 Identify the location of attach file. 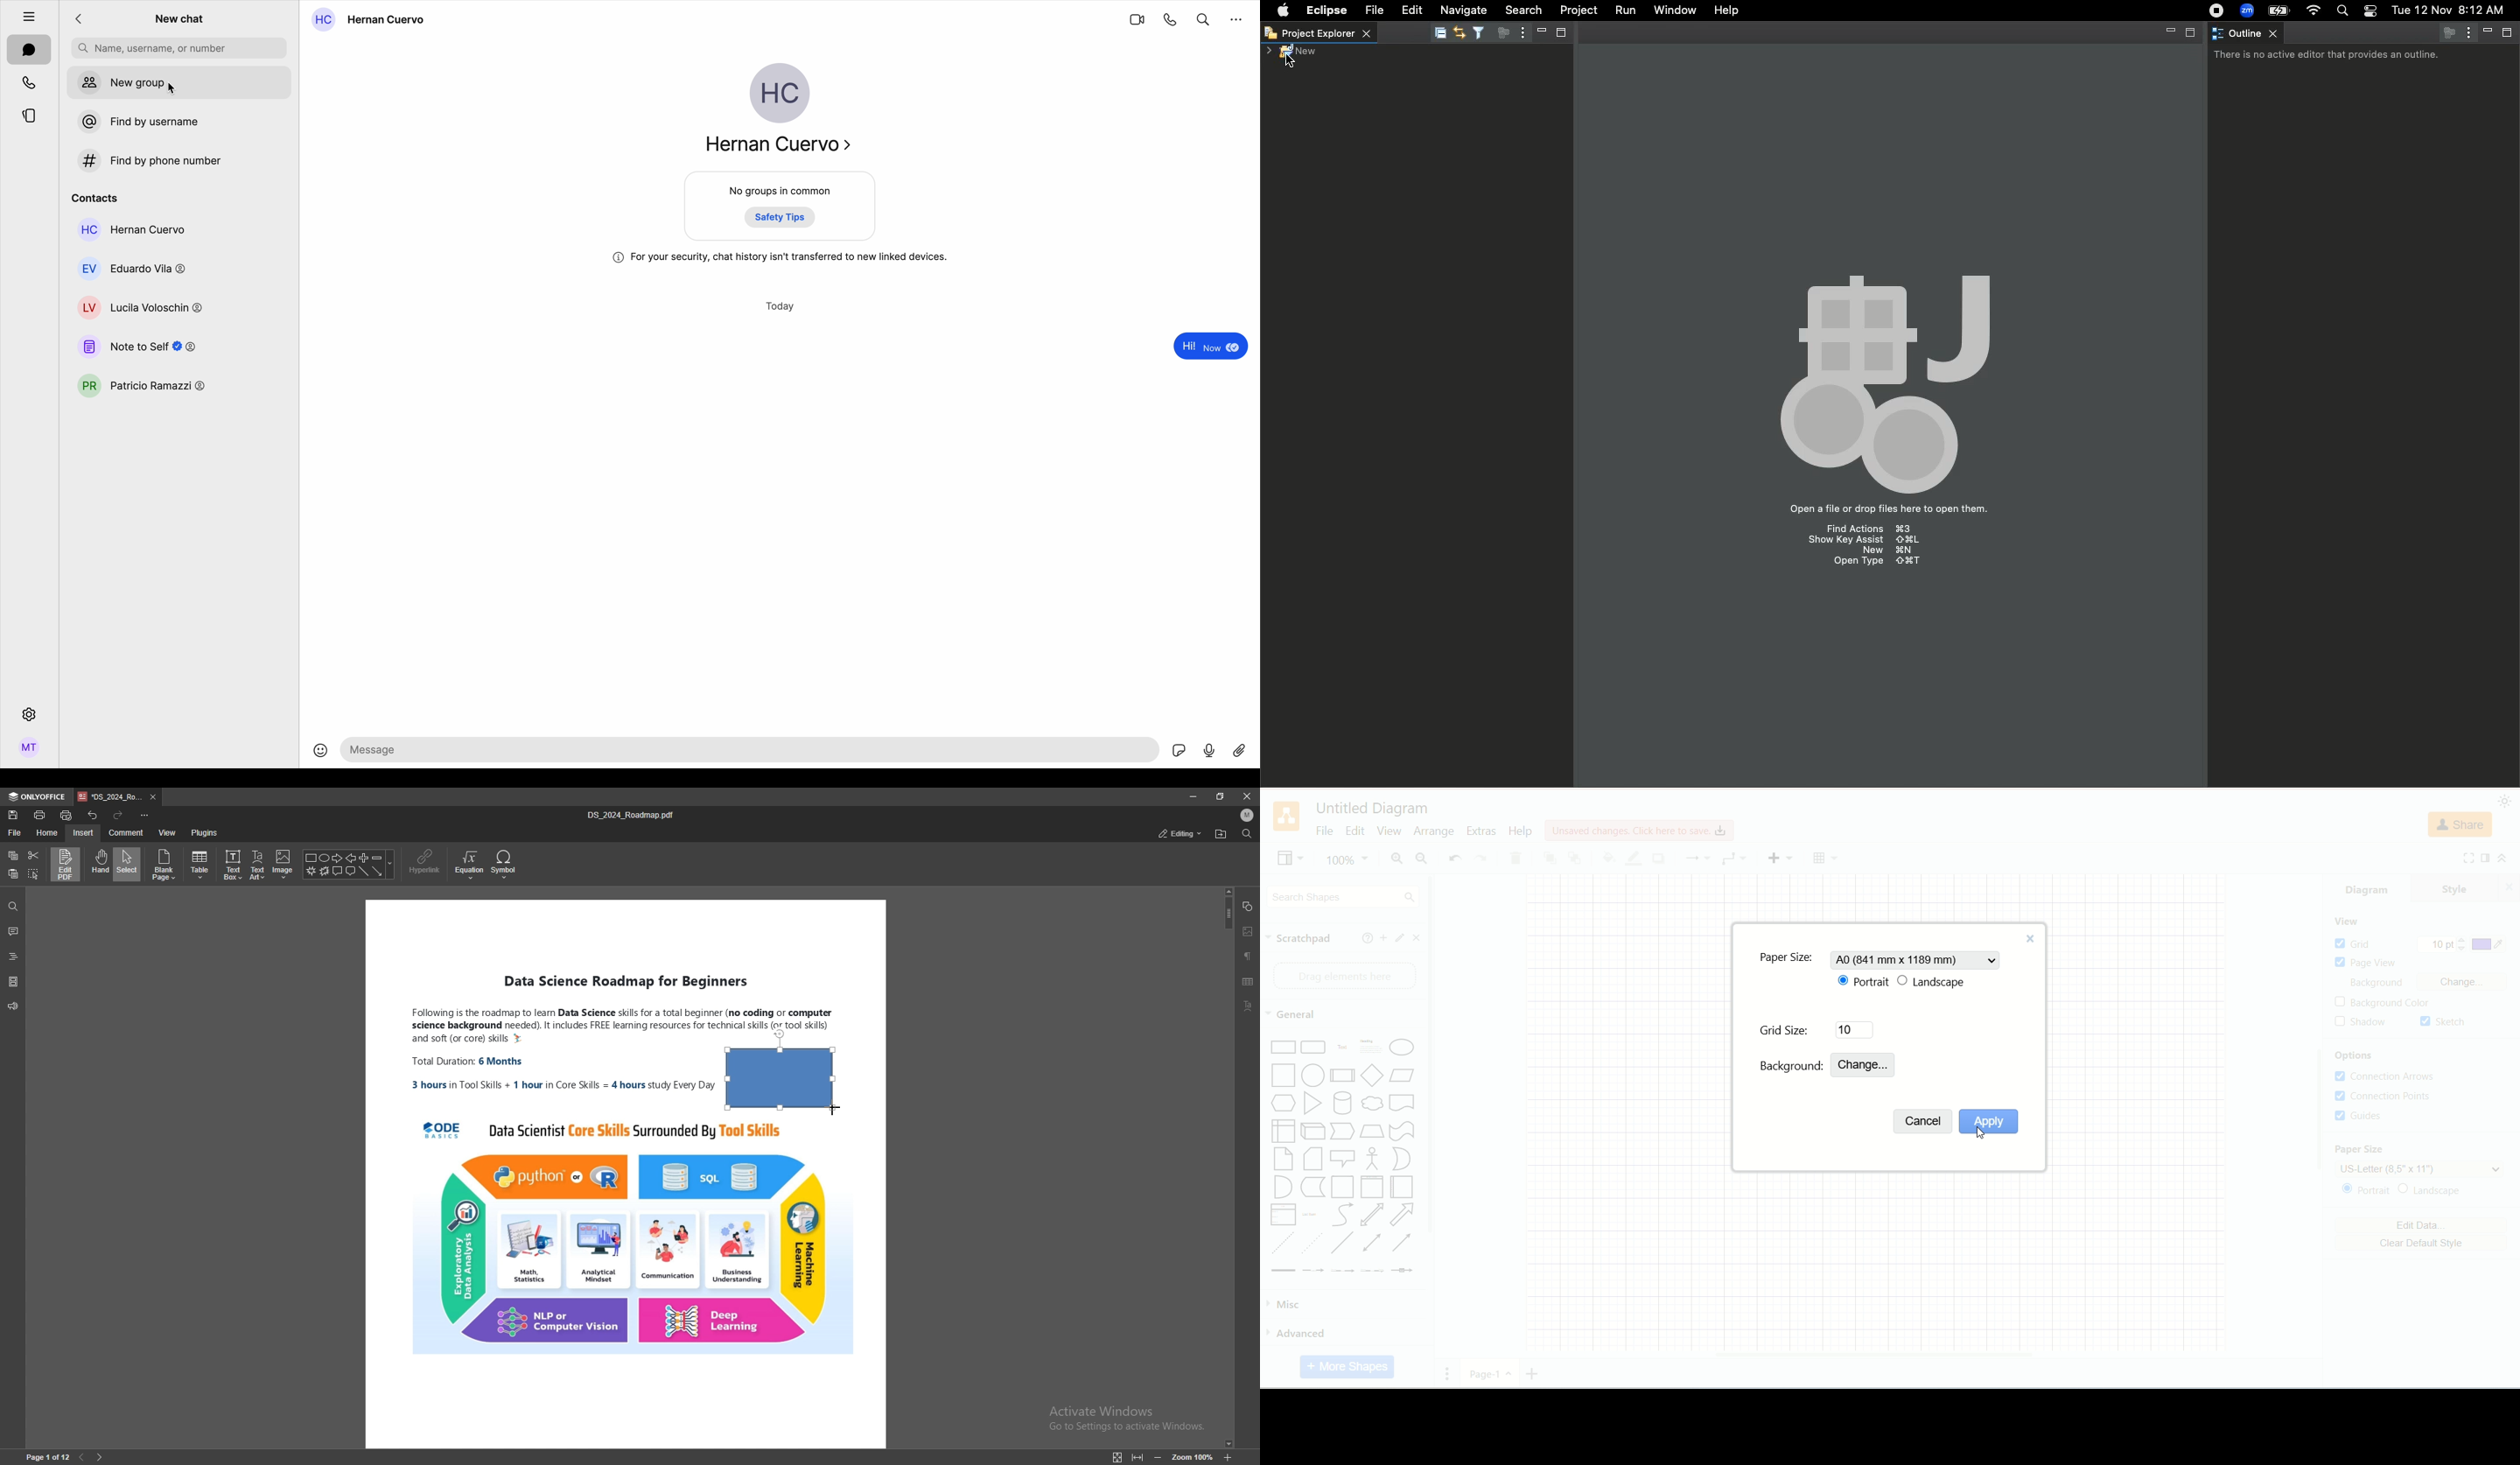
(1241, 749).